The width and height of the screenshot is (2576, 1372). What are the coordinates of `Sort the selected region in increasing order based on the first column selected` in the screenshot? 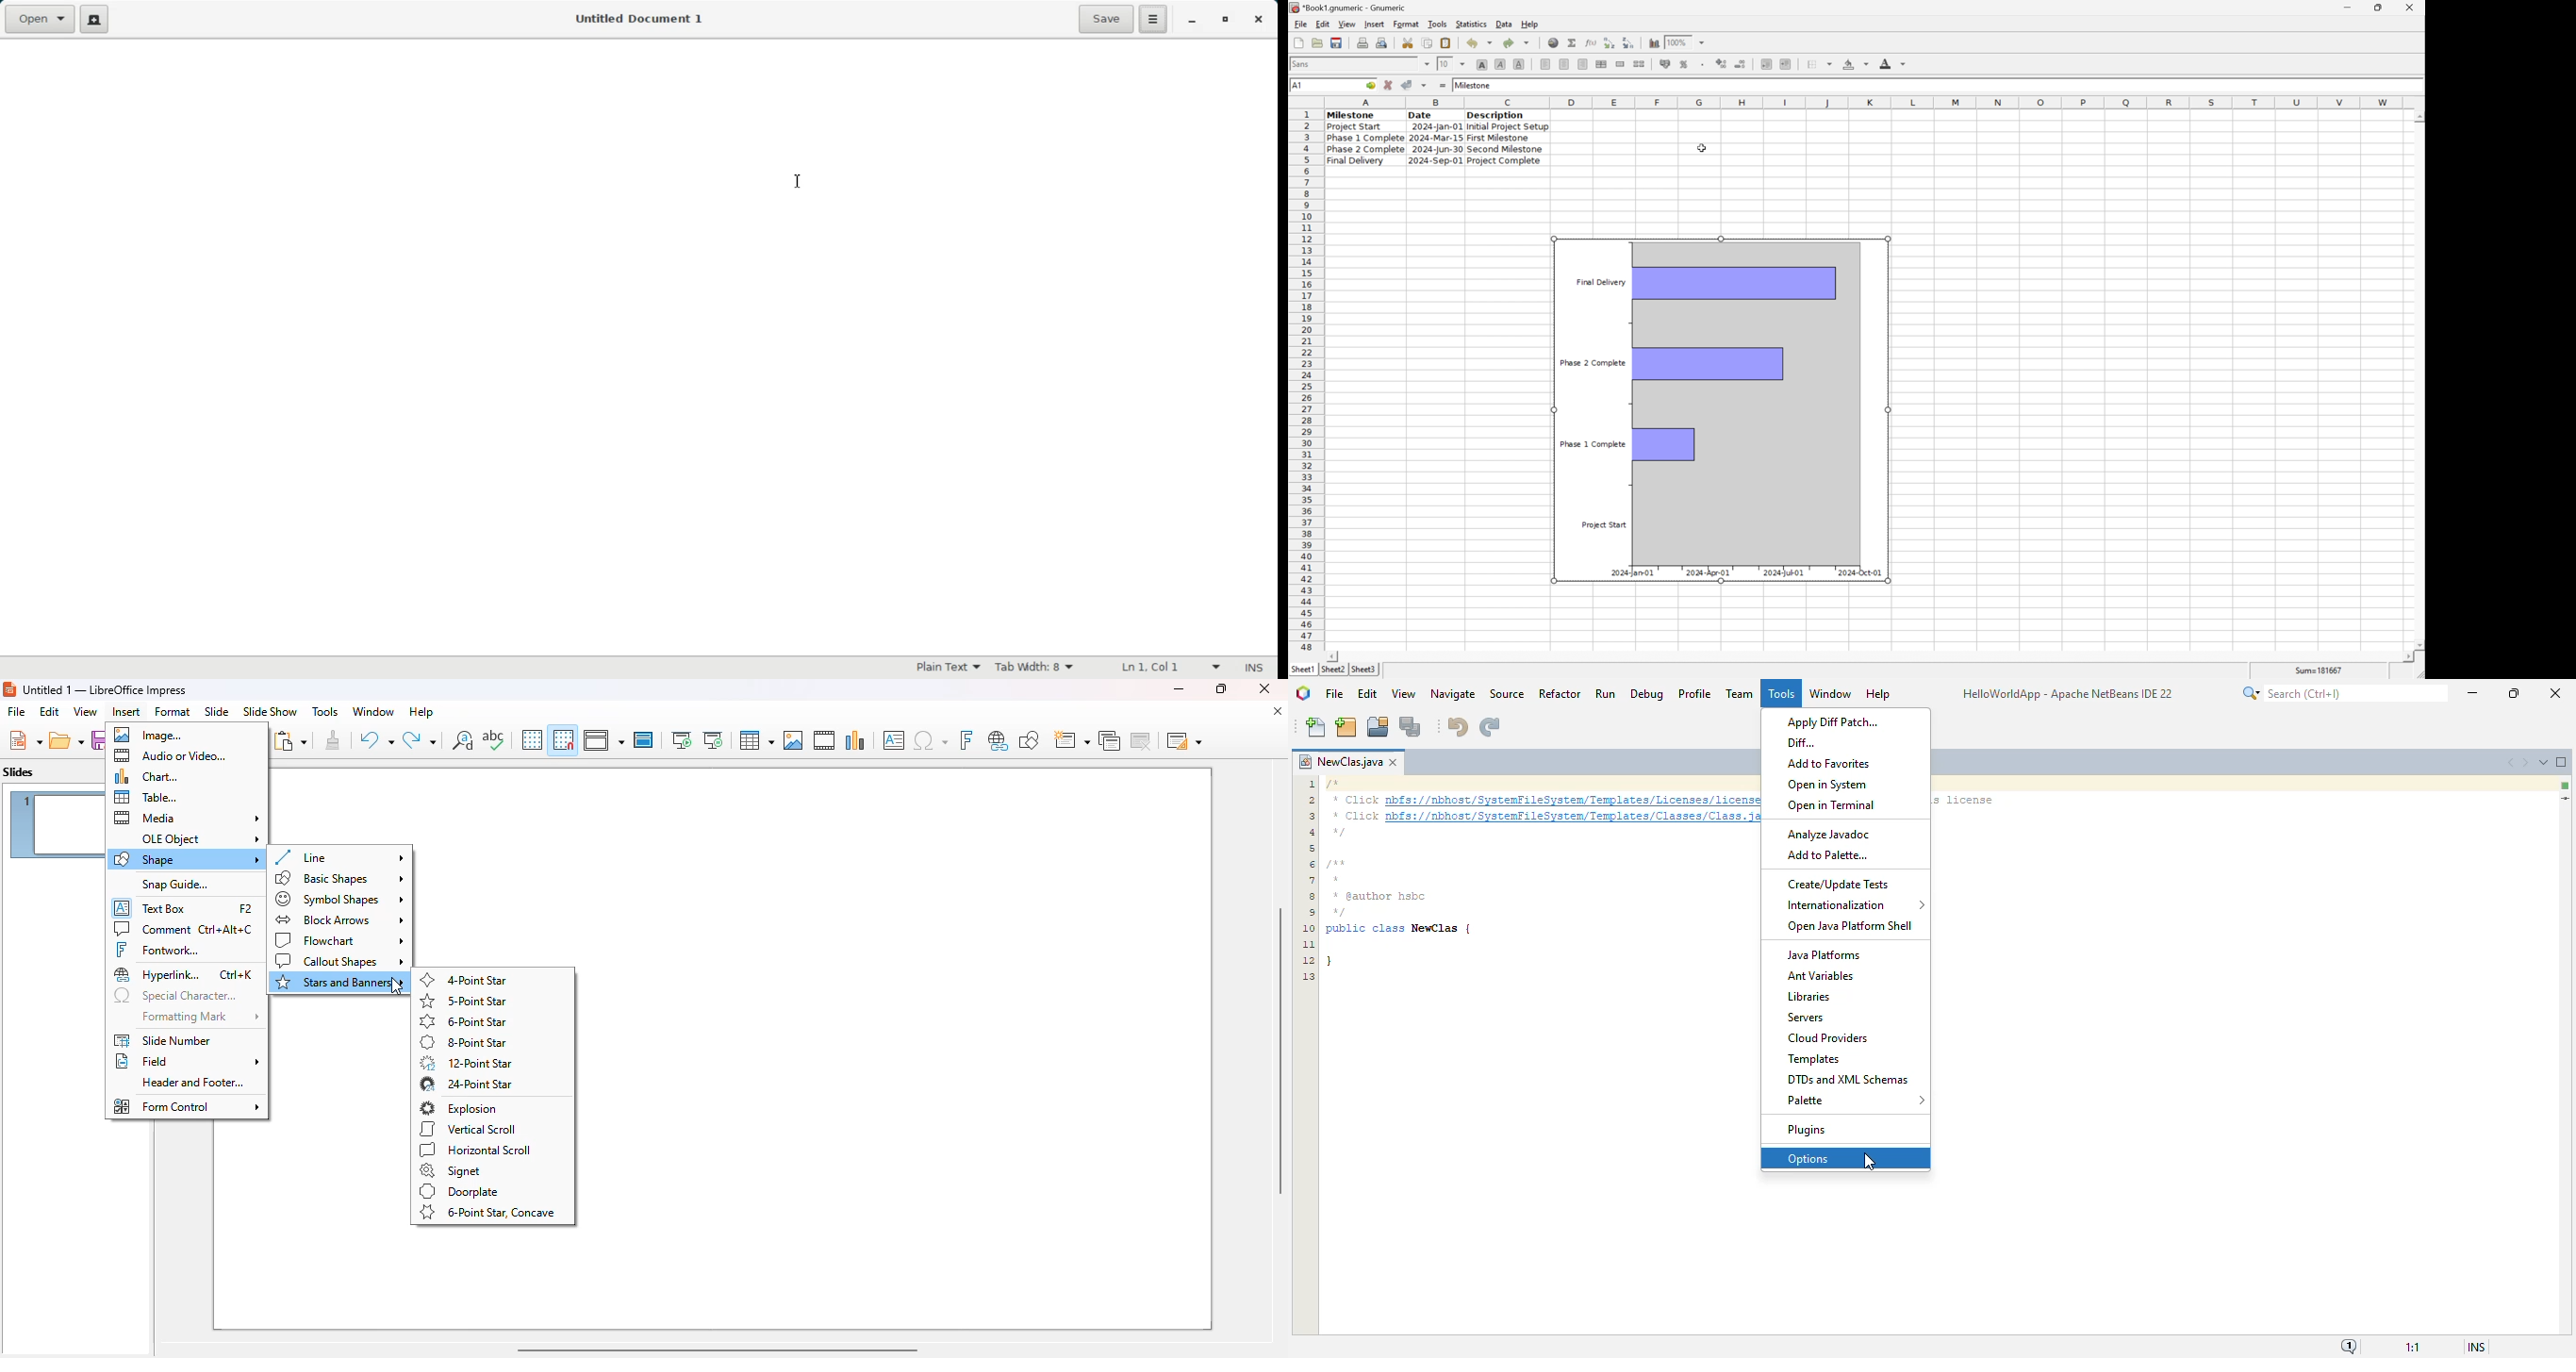 It's located at (1607, 43).